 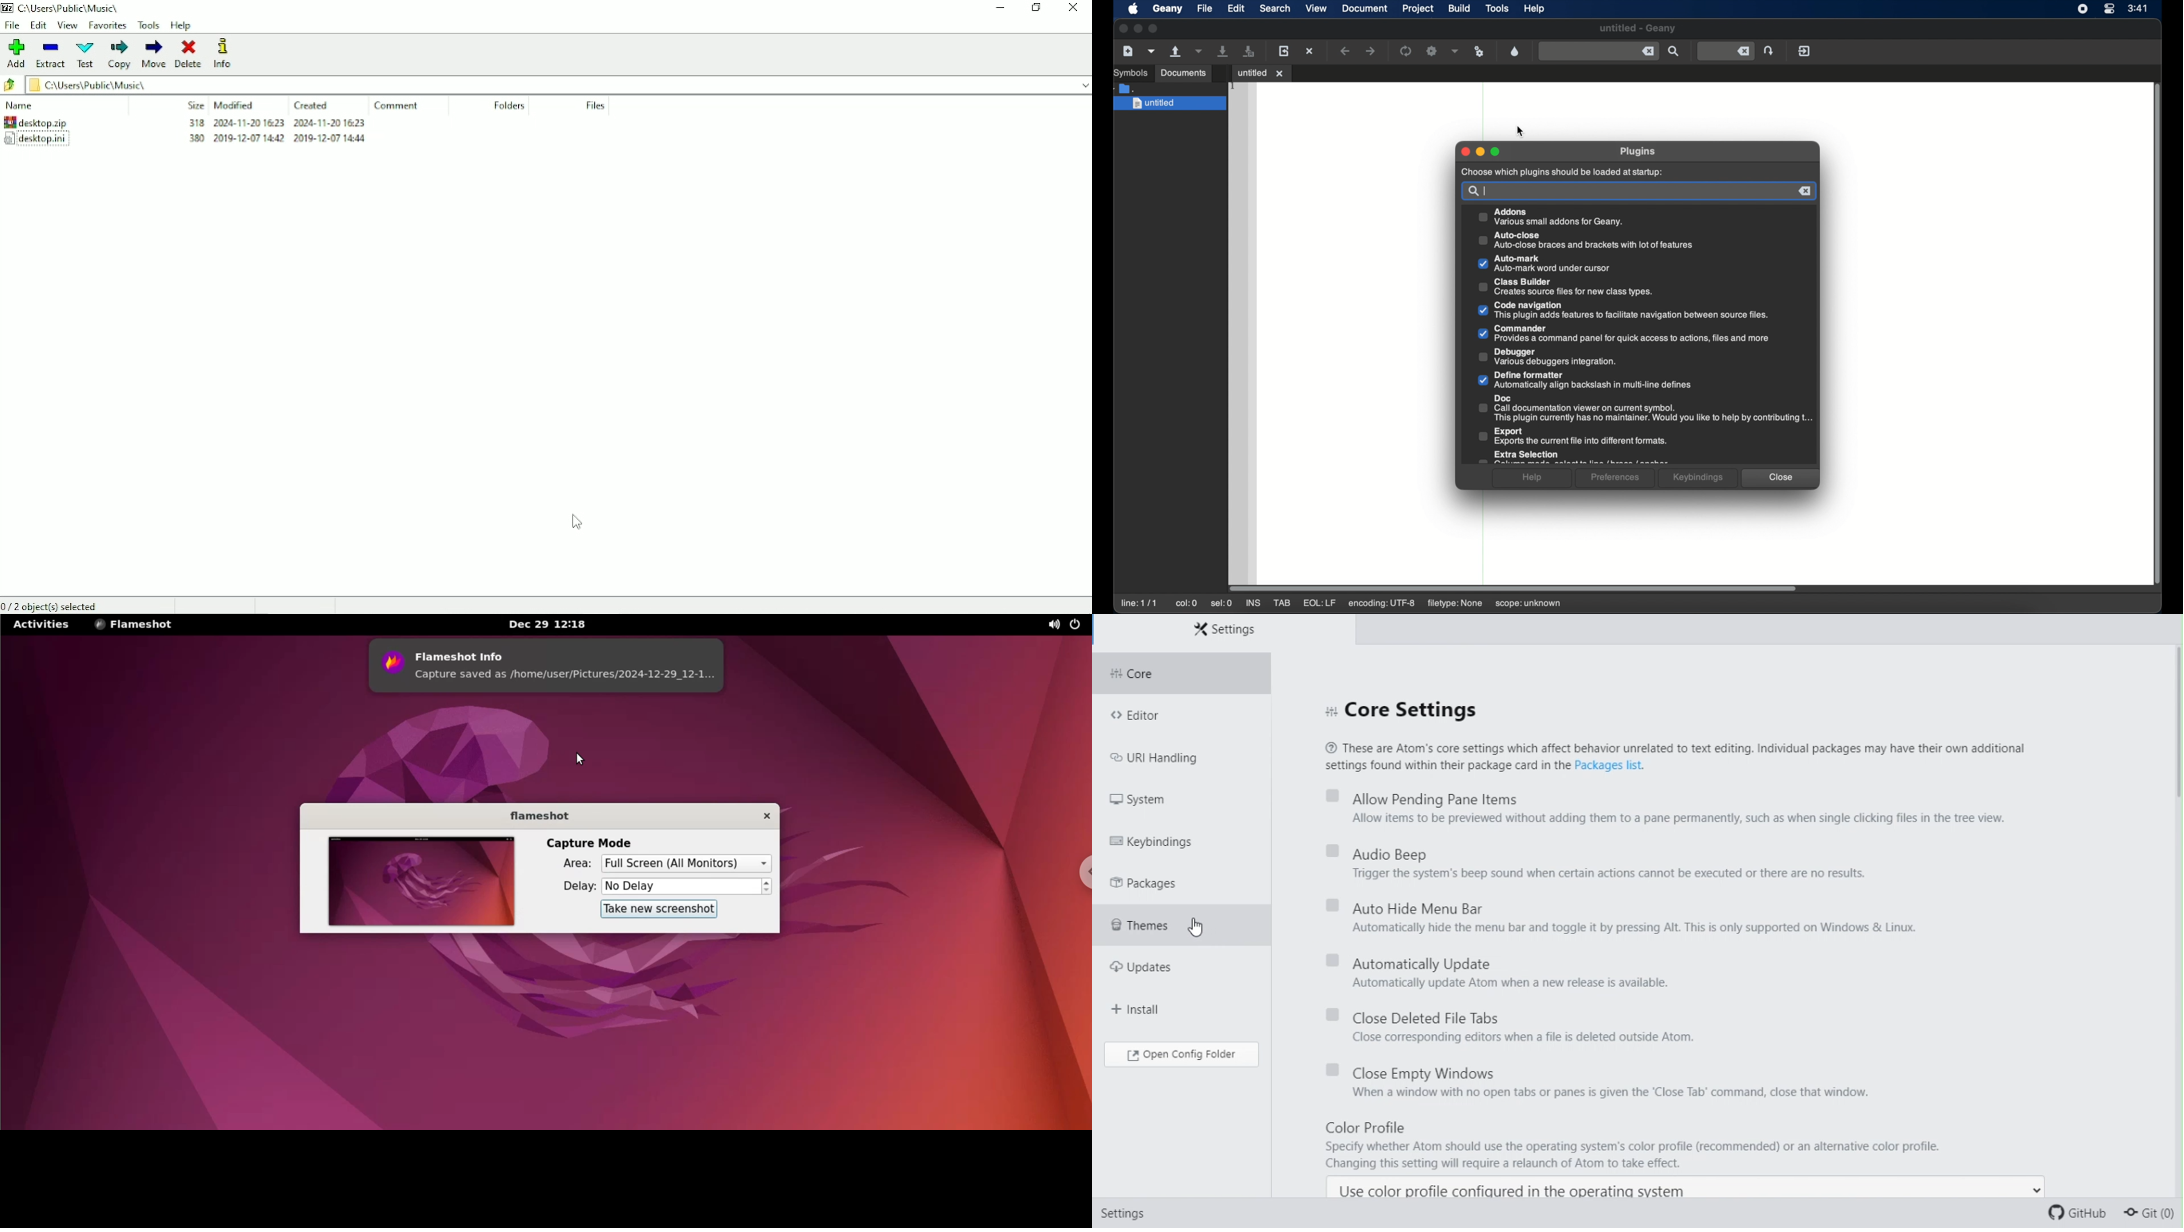 I want to click on Text, so click(x=1678, y=759).